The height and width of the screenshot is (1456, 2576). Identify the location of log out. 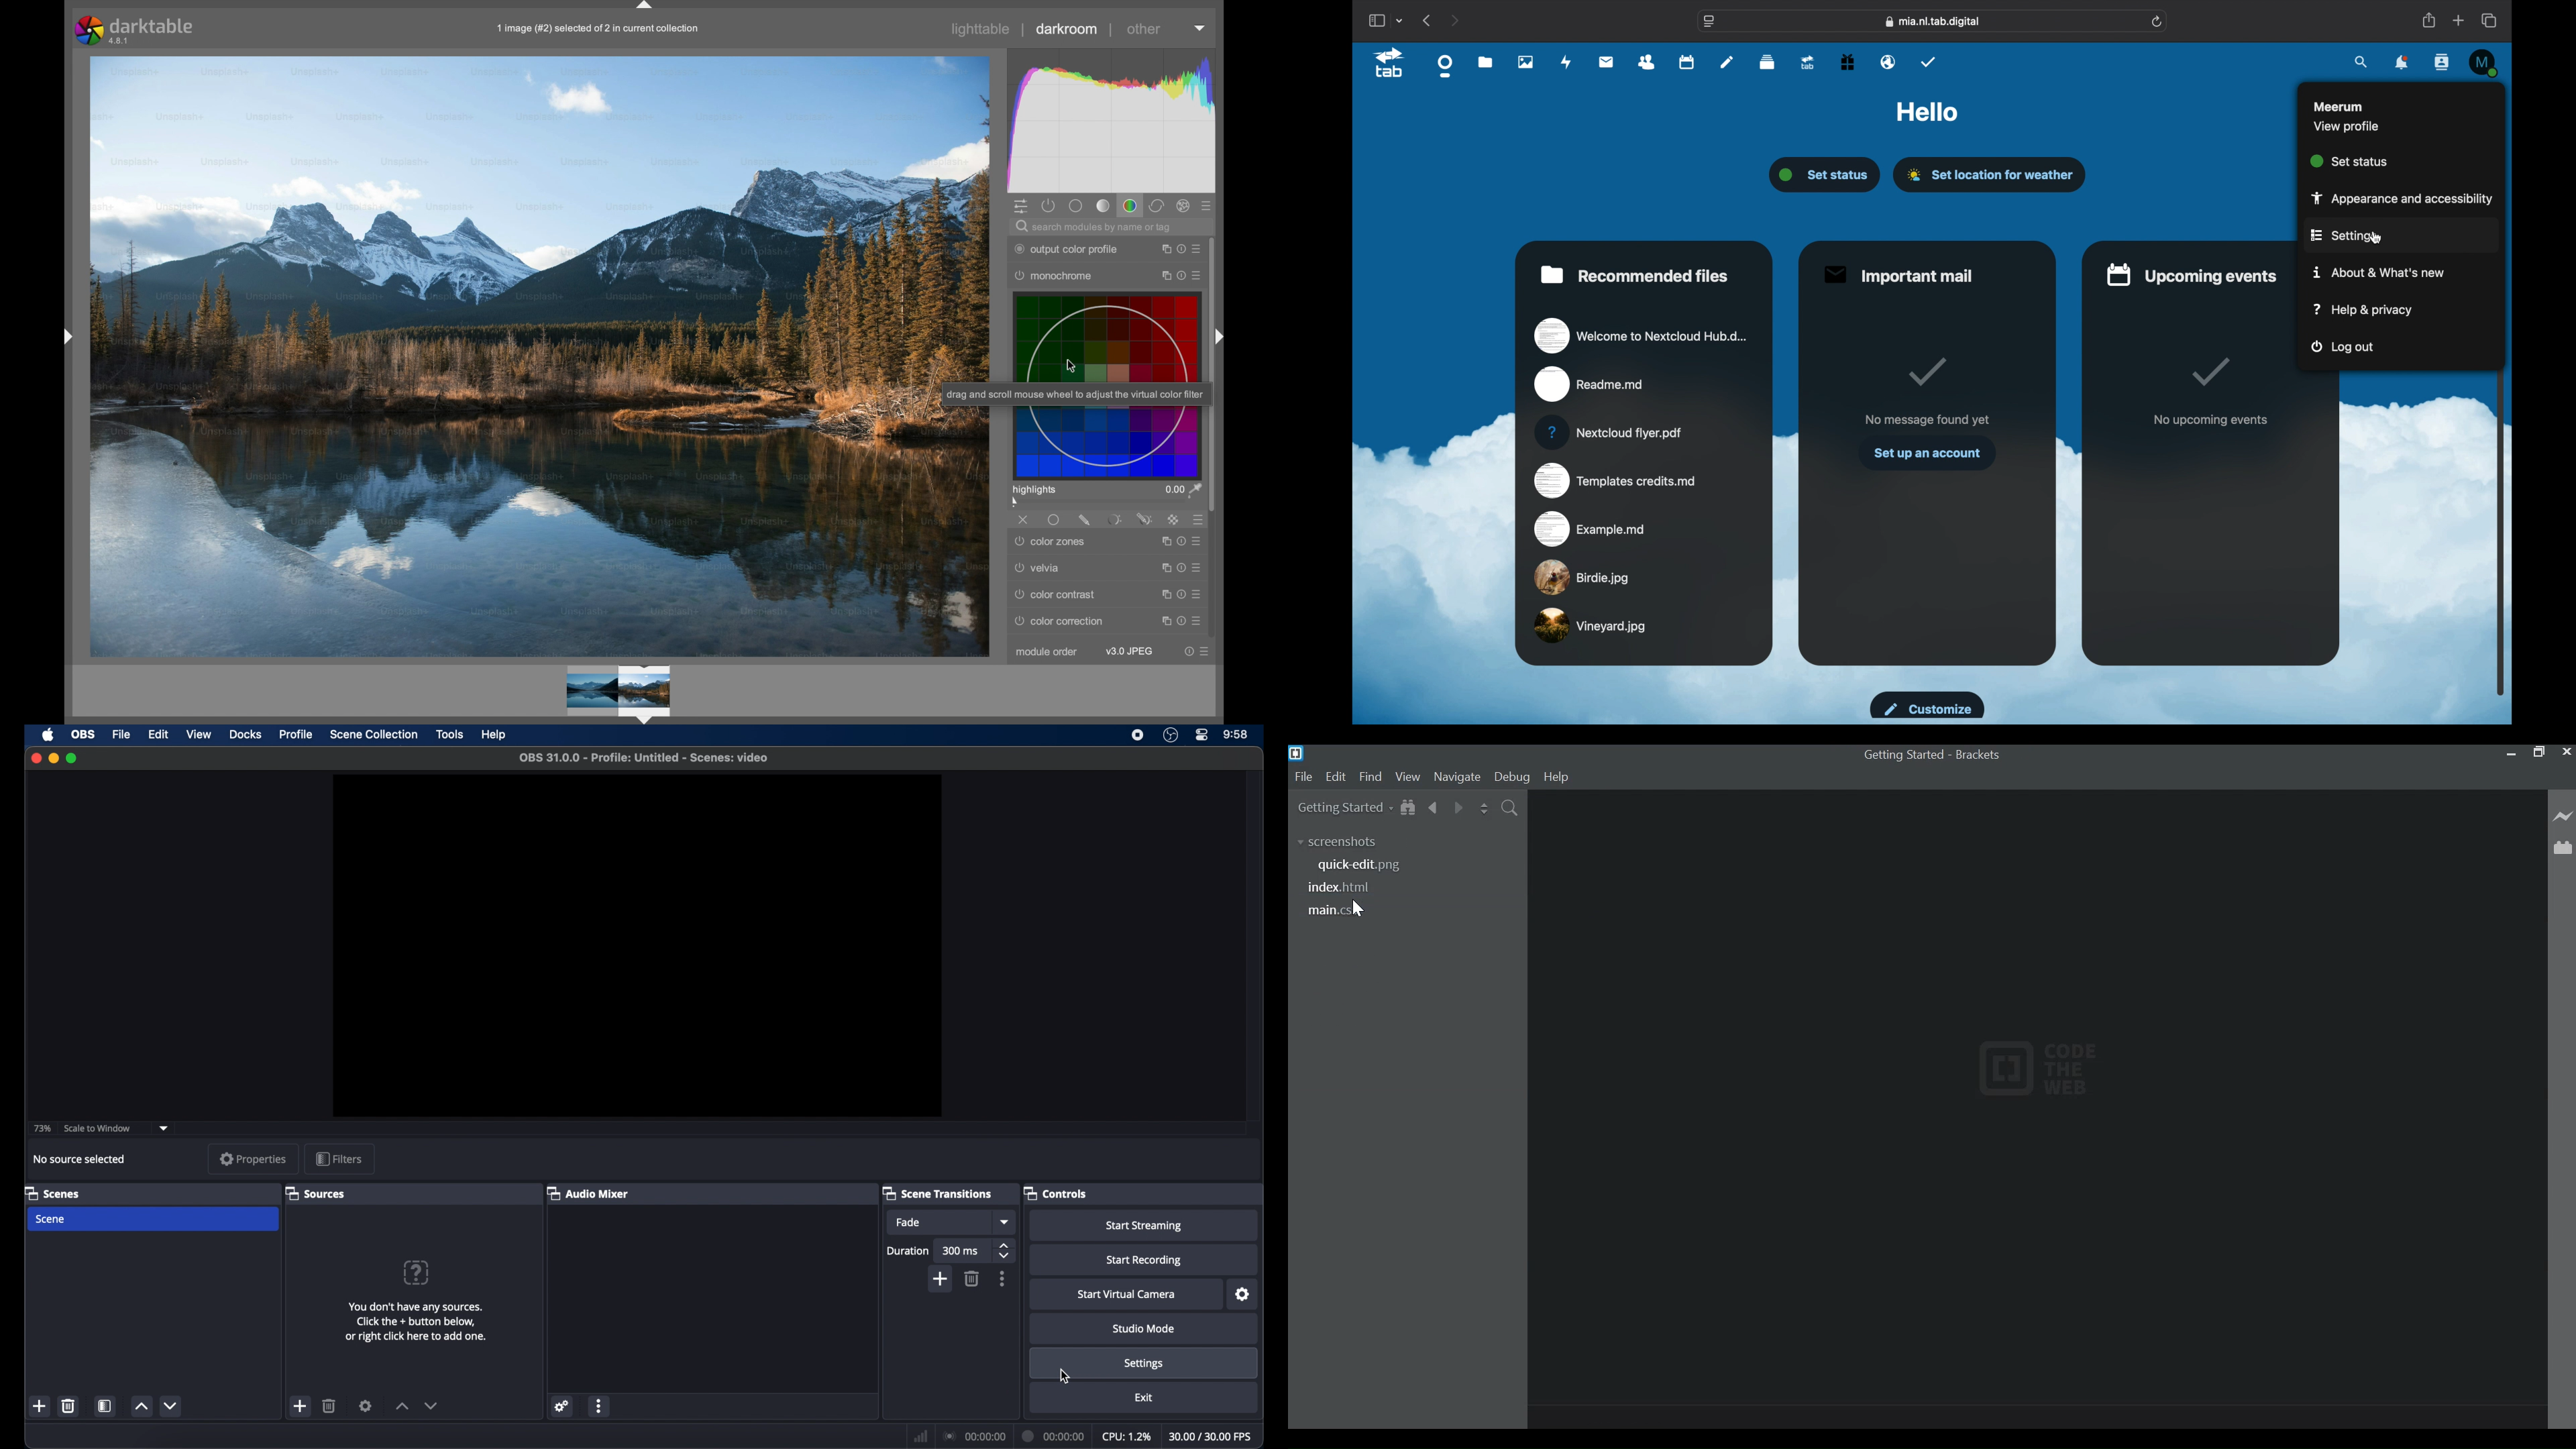
(2344, 348).